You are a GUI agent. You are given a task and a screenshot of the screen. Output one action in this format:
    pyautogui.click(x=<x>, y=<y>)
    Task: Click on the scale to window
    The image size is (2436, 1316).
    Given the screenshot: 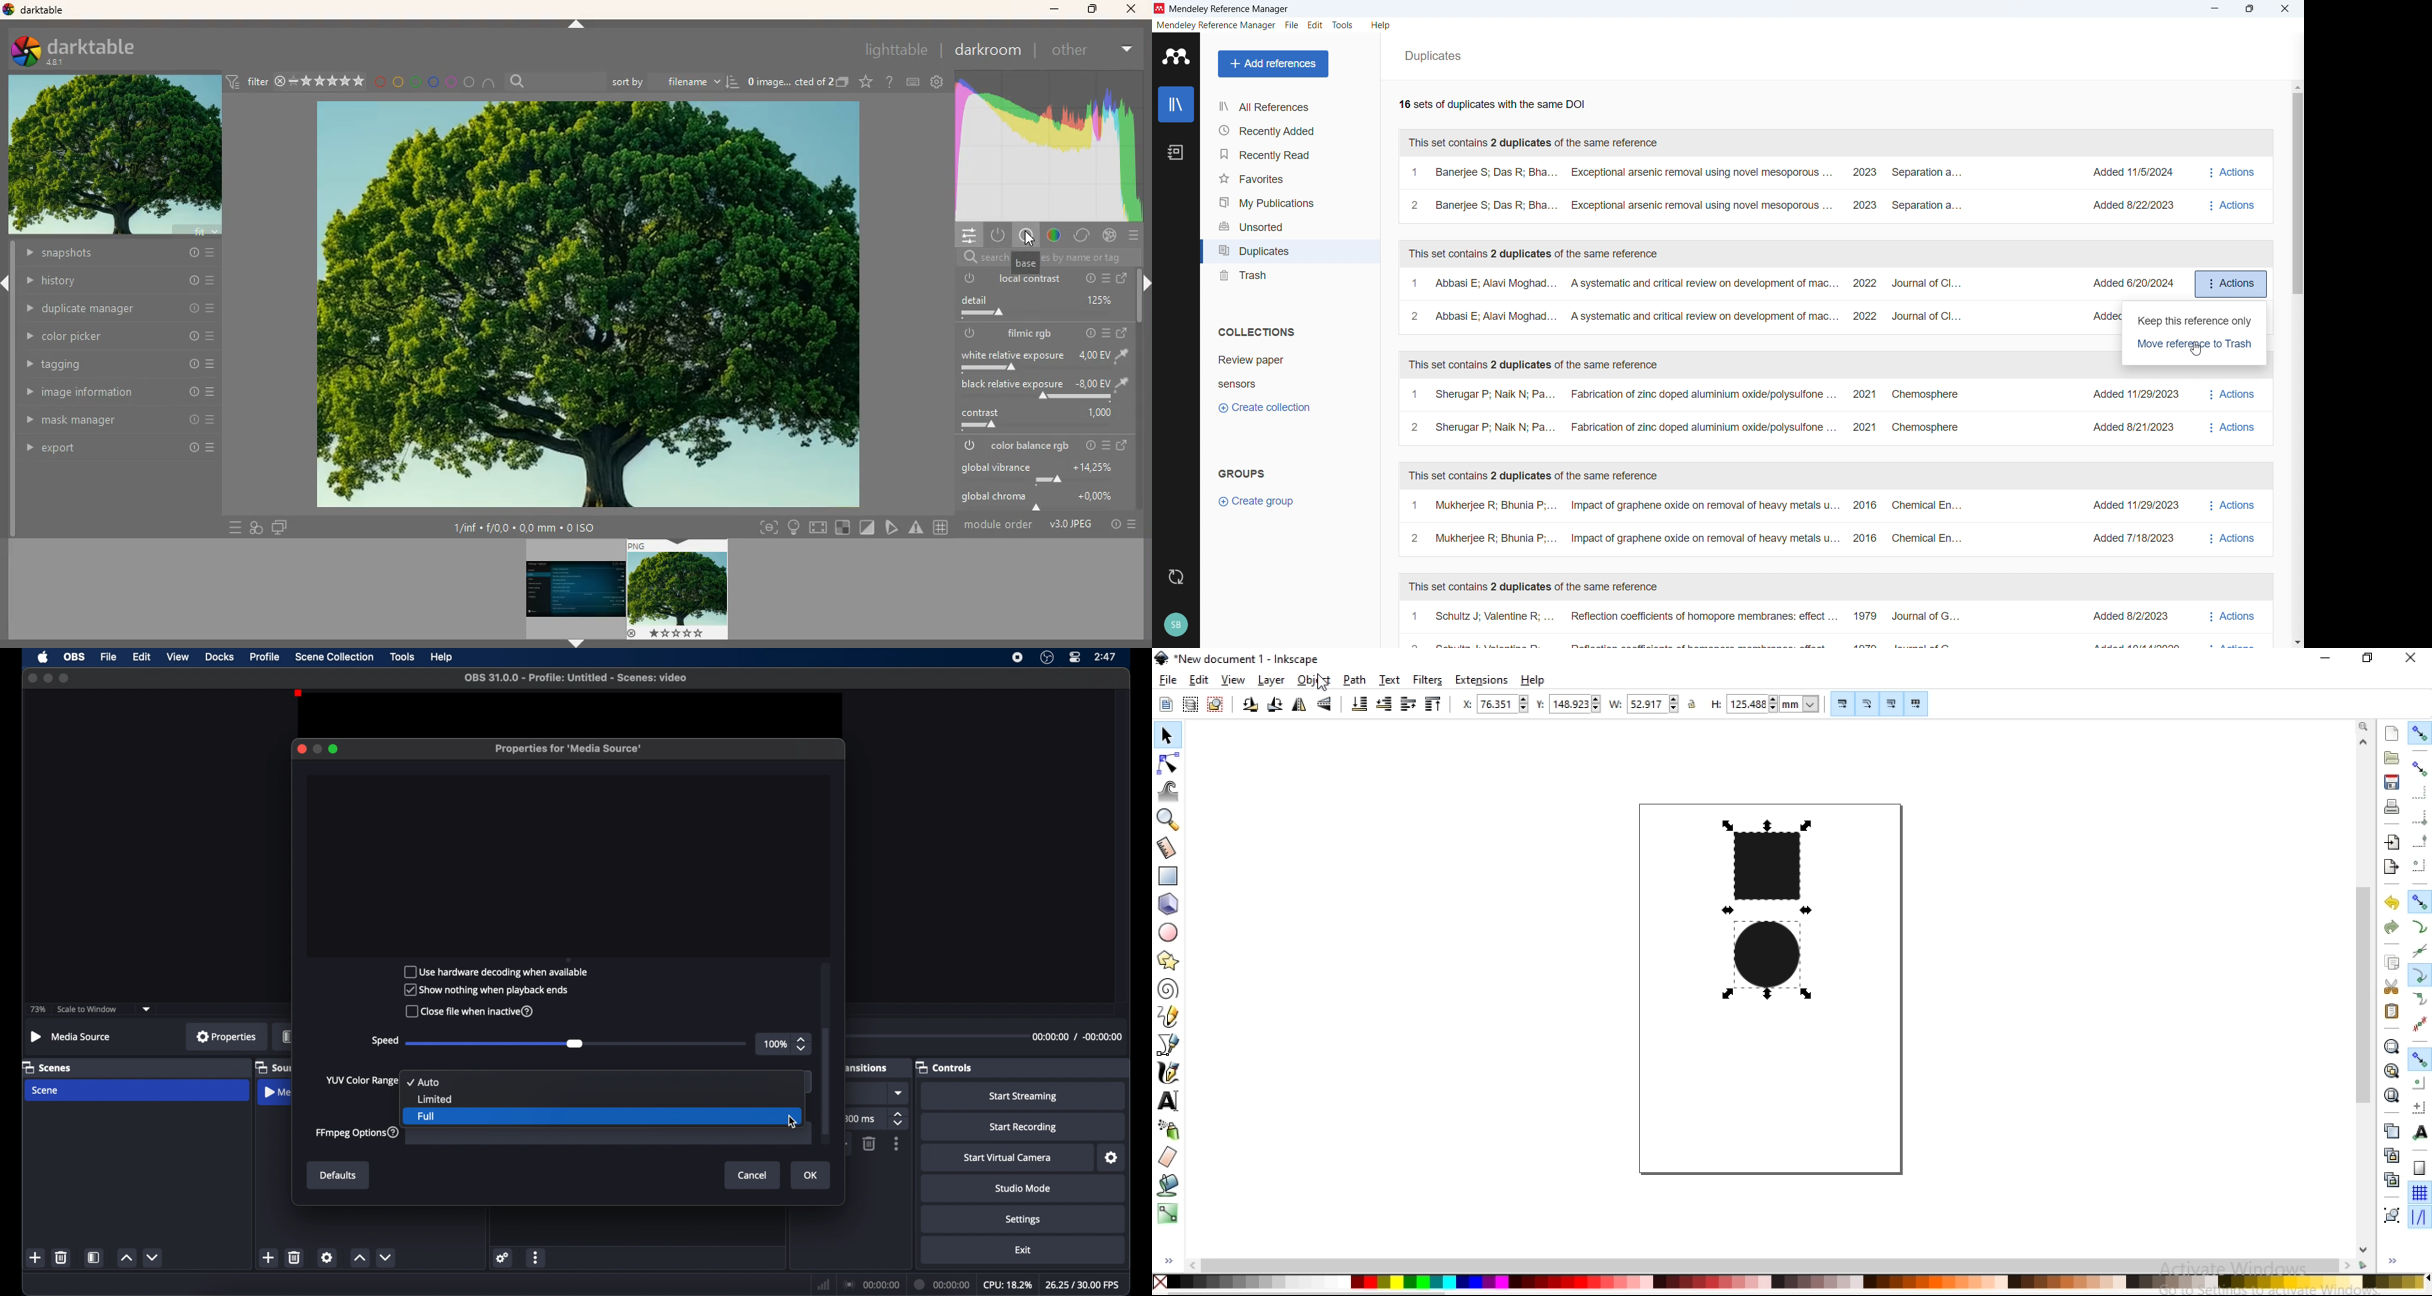 What is the action you would take?
    pyautogui.click(x=87, y=1010)
    